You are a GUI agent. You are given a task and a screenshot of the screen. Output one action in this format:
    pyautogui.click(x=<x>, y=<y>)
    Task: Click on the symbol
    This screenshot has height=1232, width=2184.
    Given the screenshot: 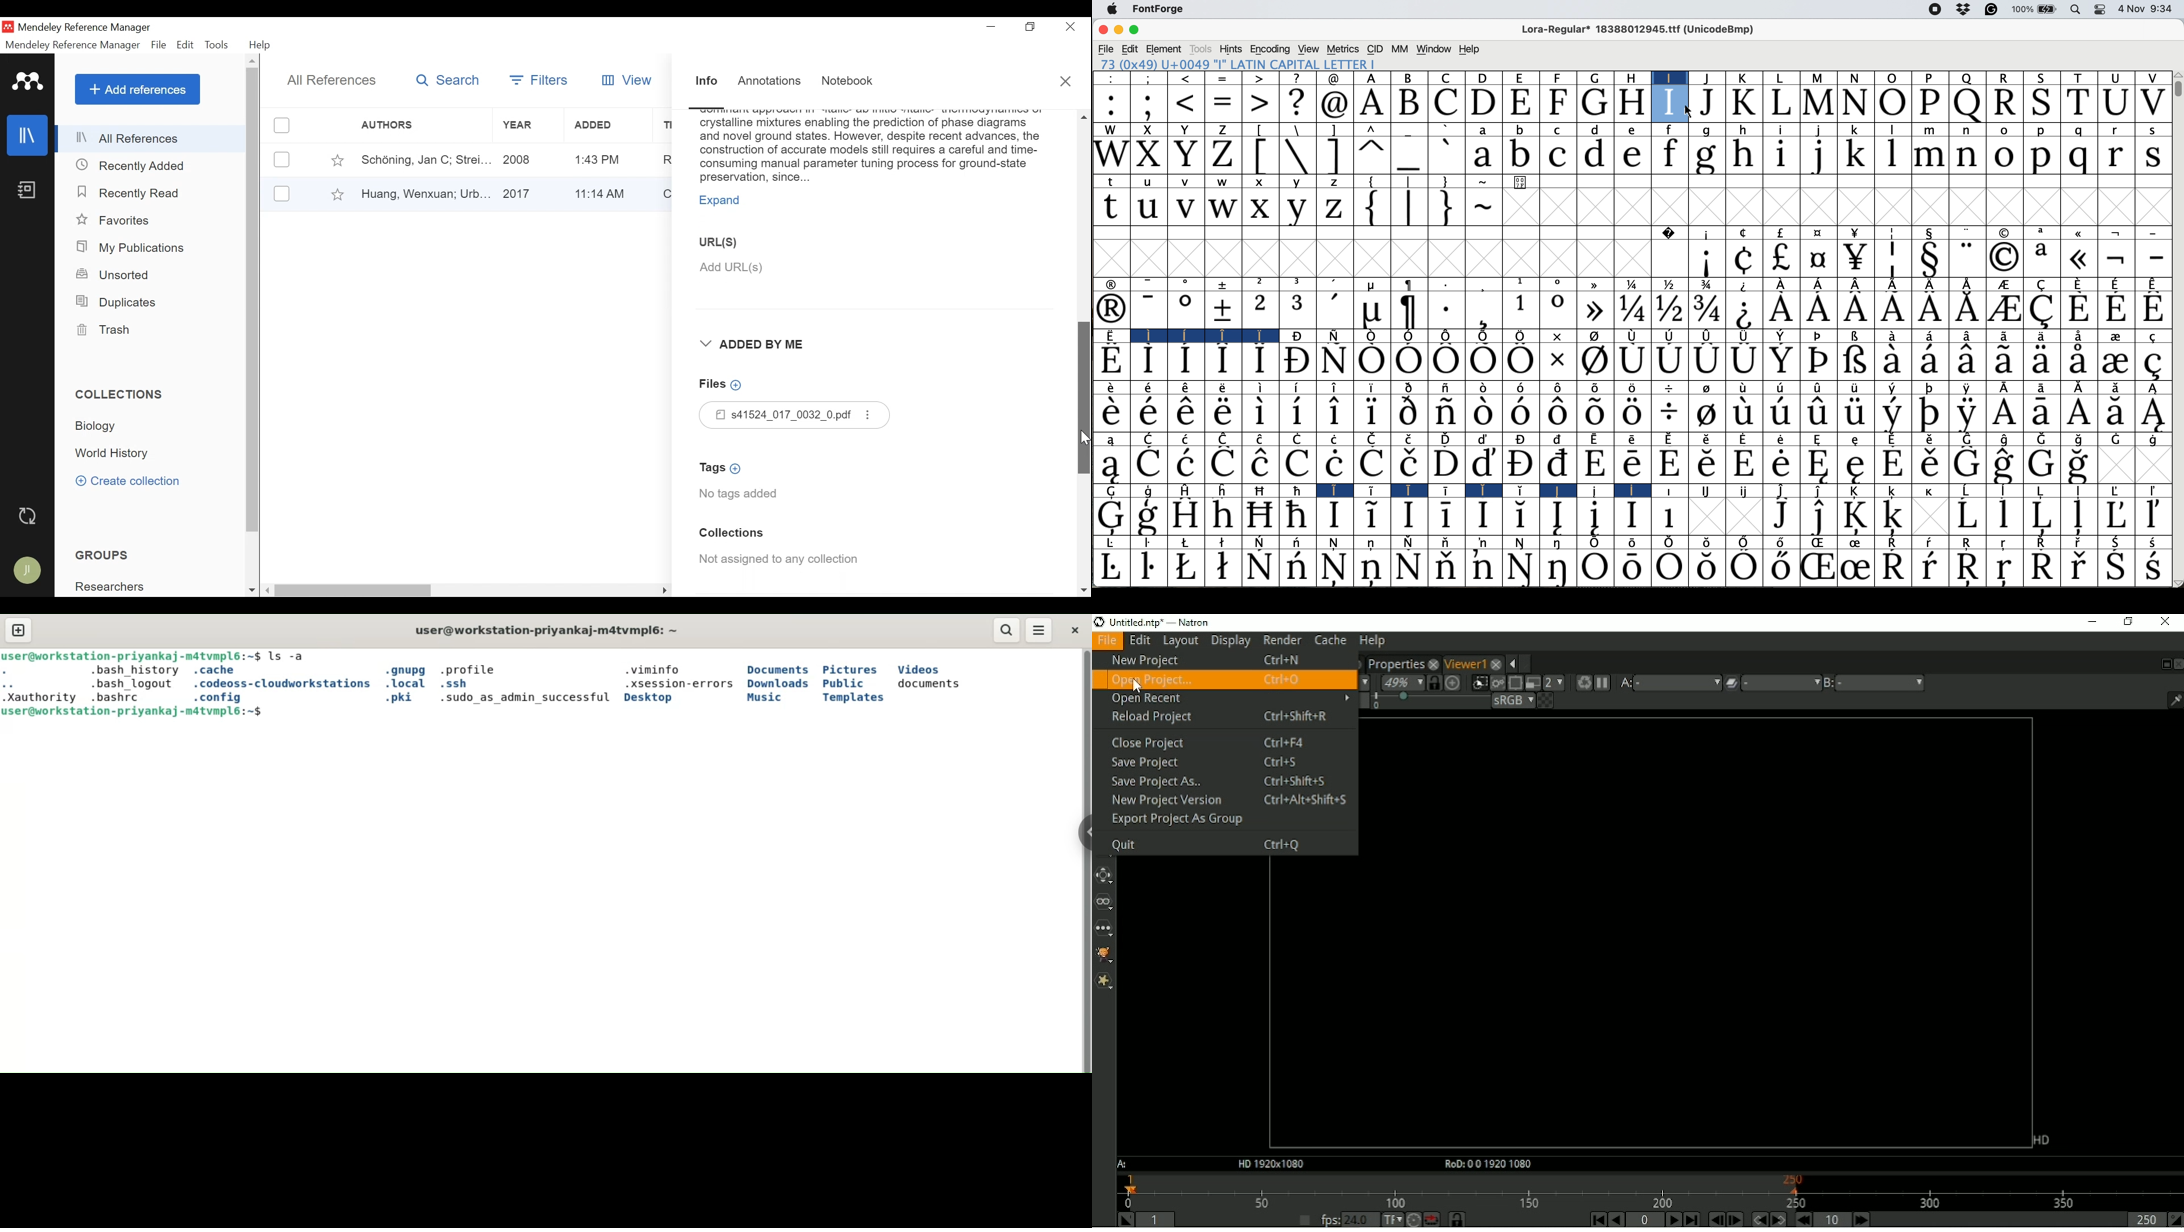 What is the action you would take?
    pyautogui.click(x=1933, y=284)
    